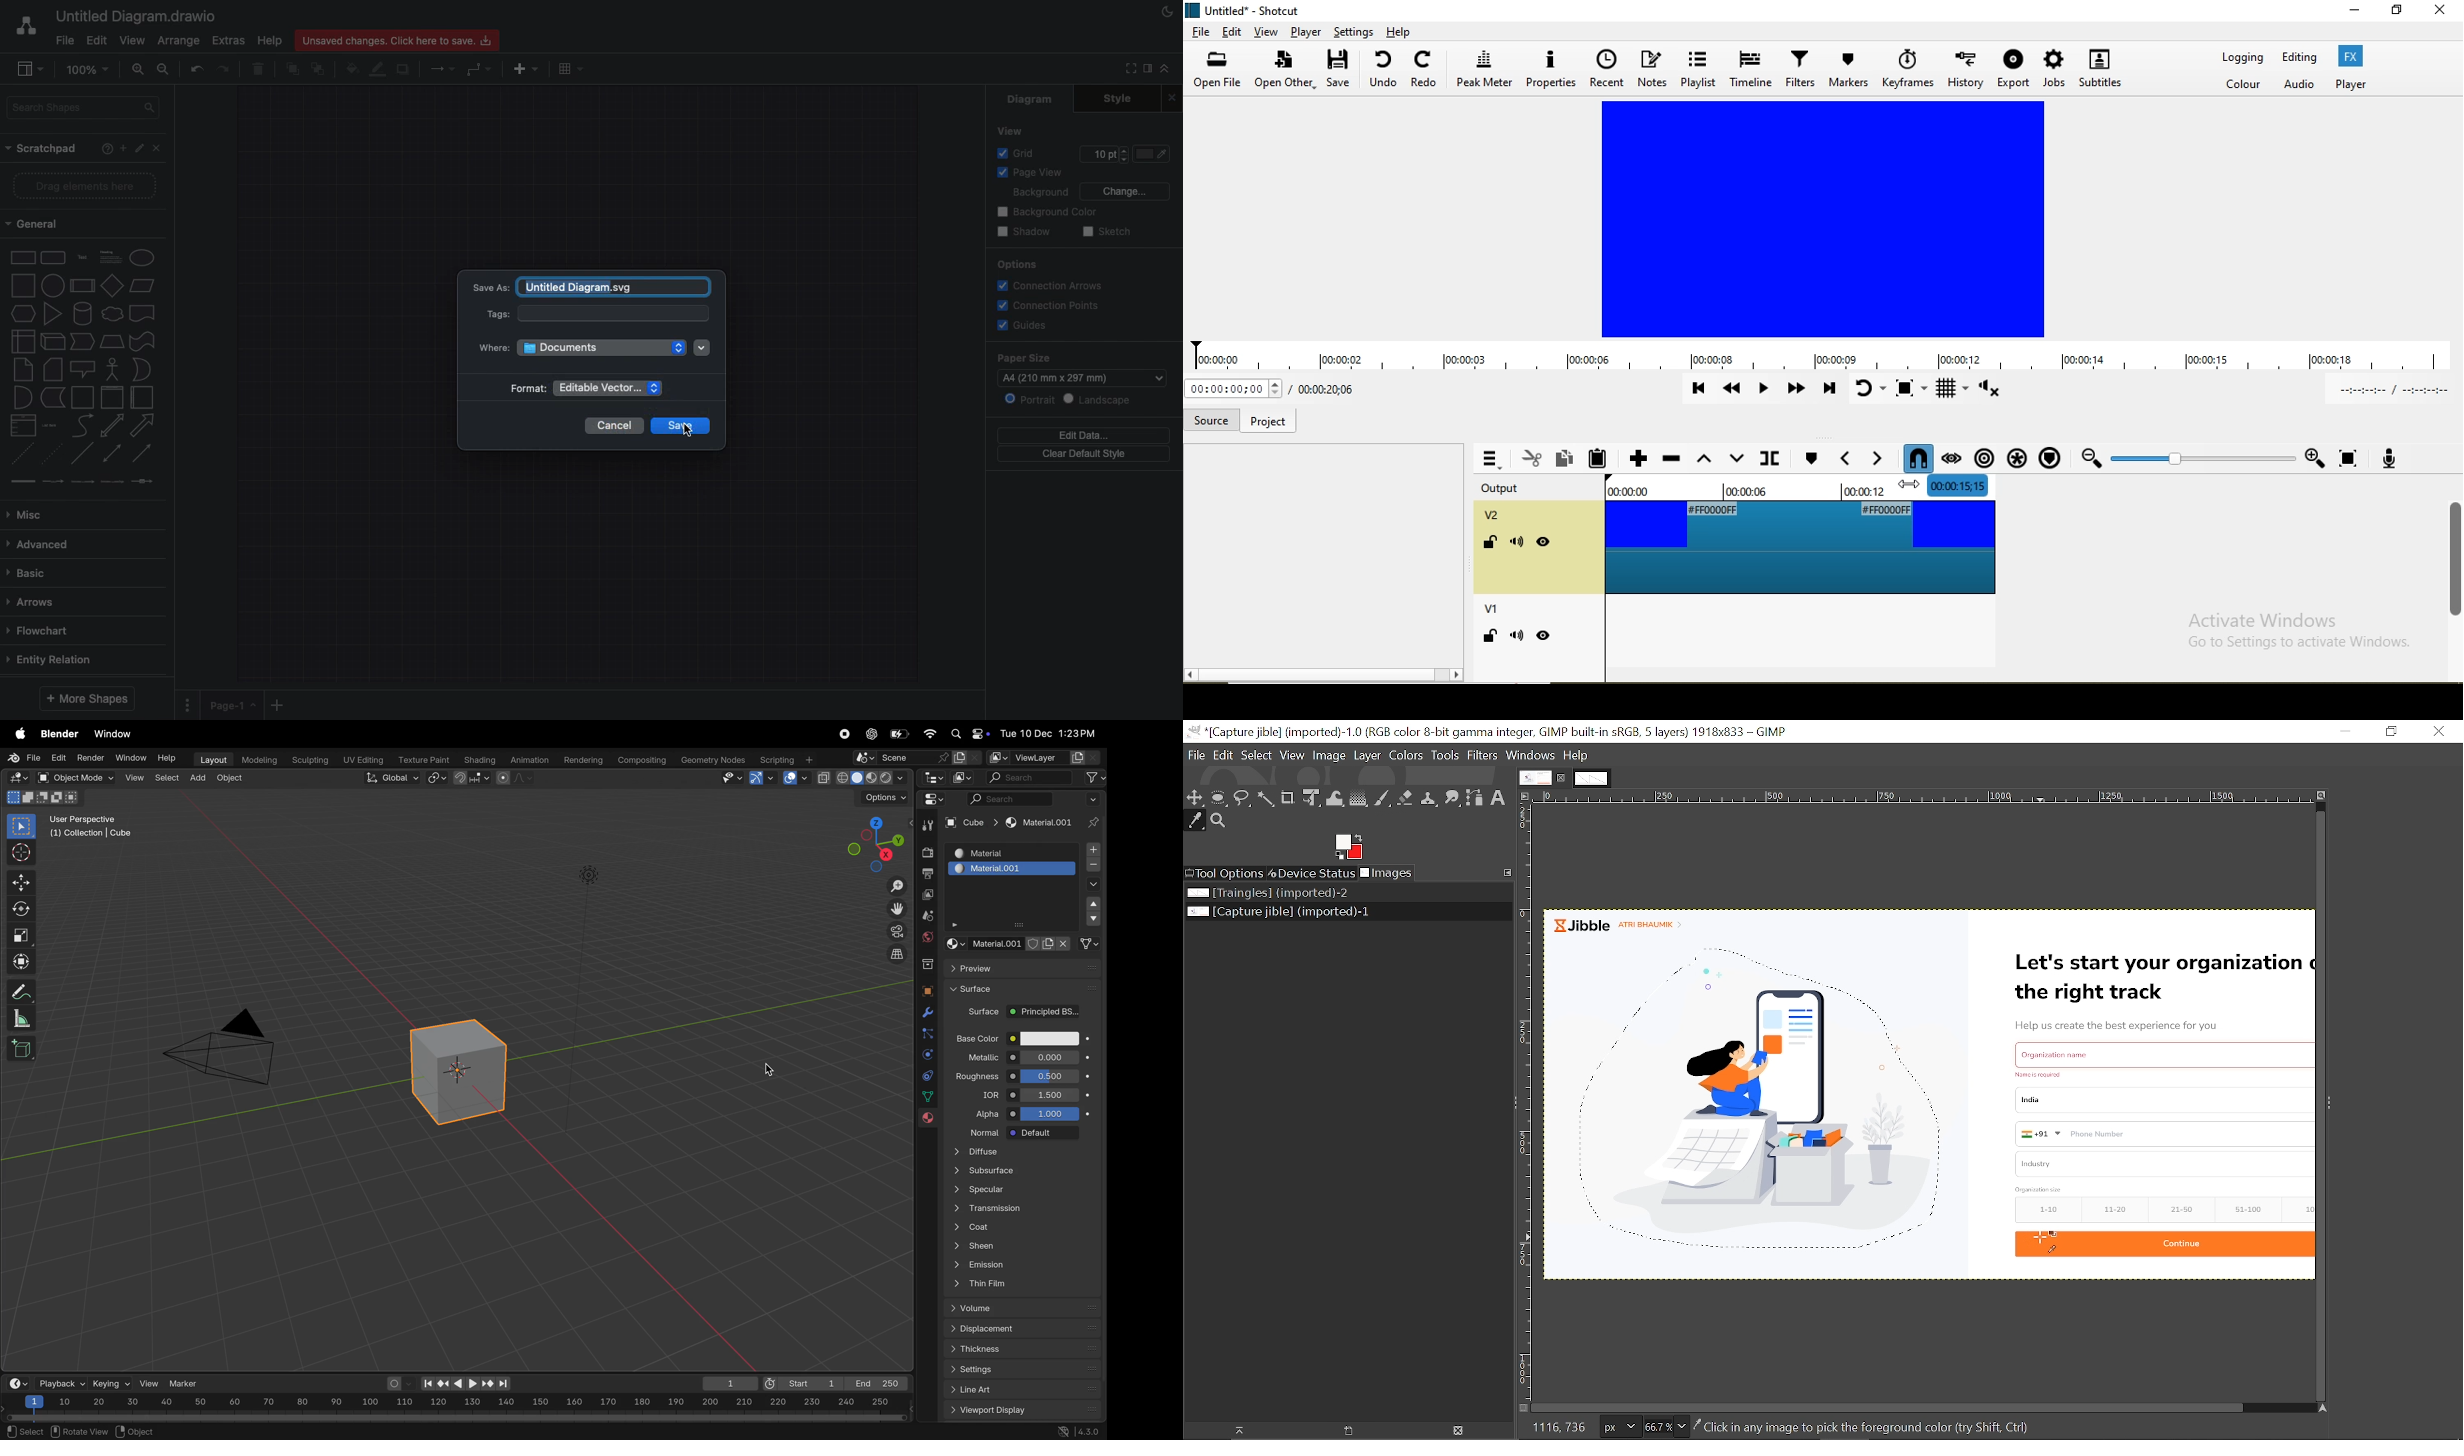 The width and height of the screenshot is (2464, 1456). I want to click on Connection arrows, so click(1054, 286).